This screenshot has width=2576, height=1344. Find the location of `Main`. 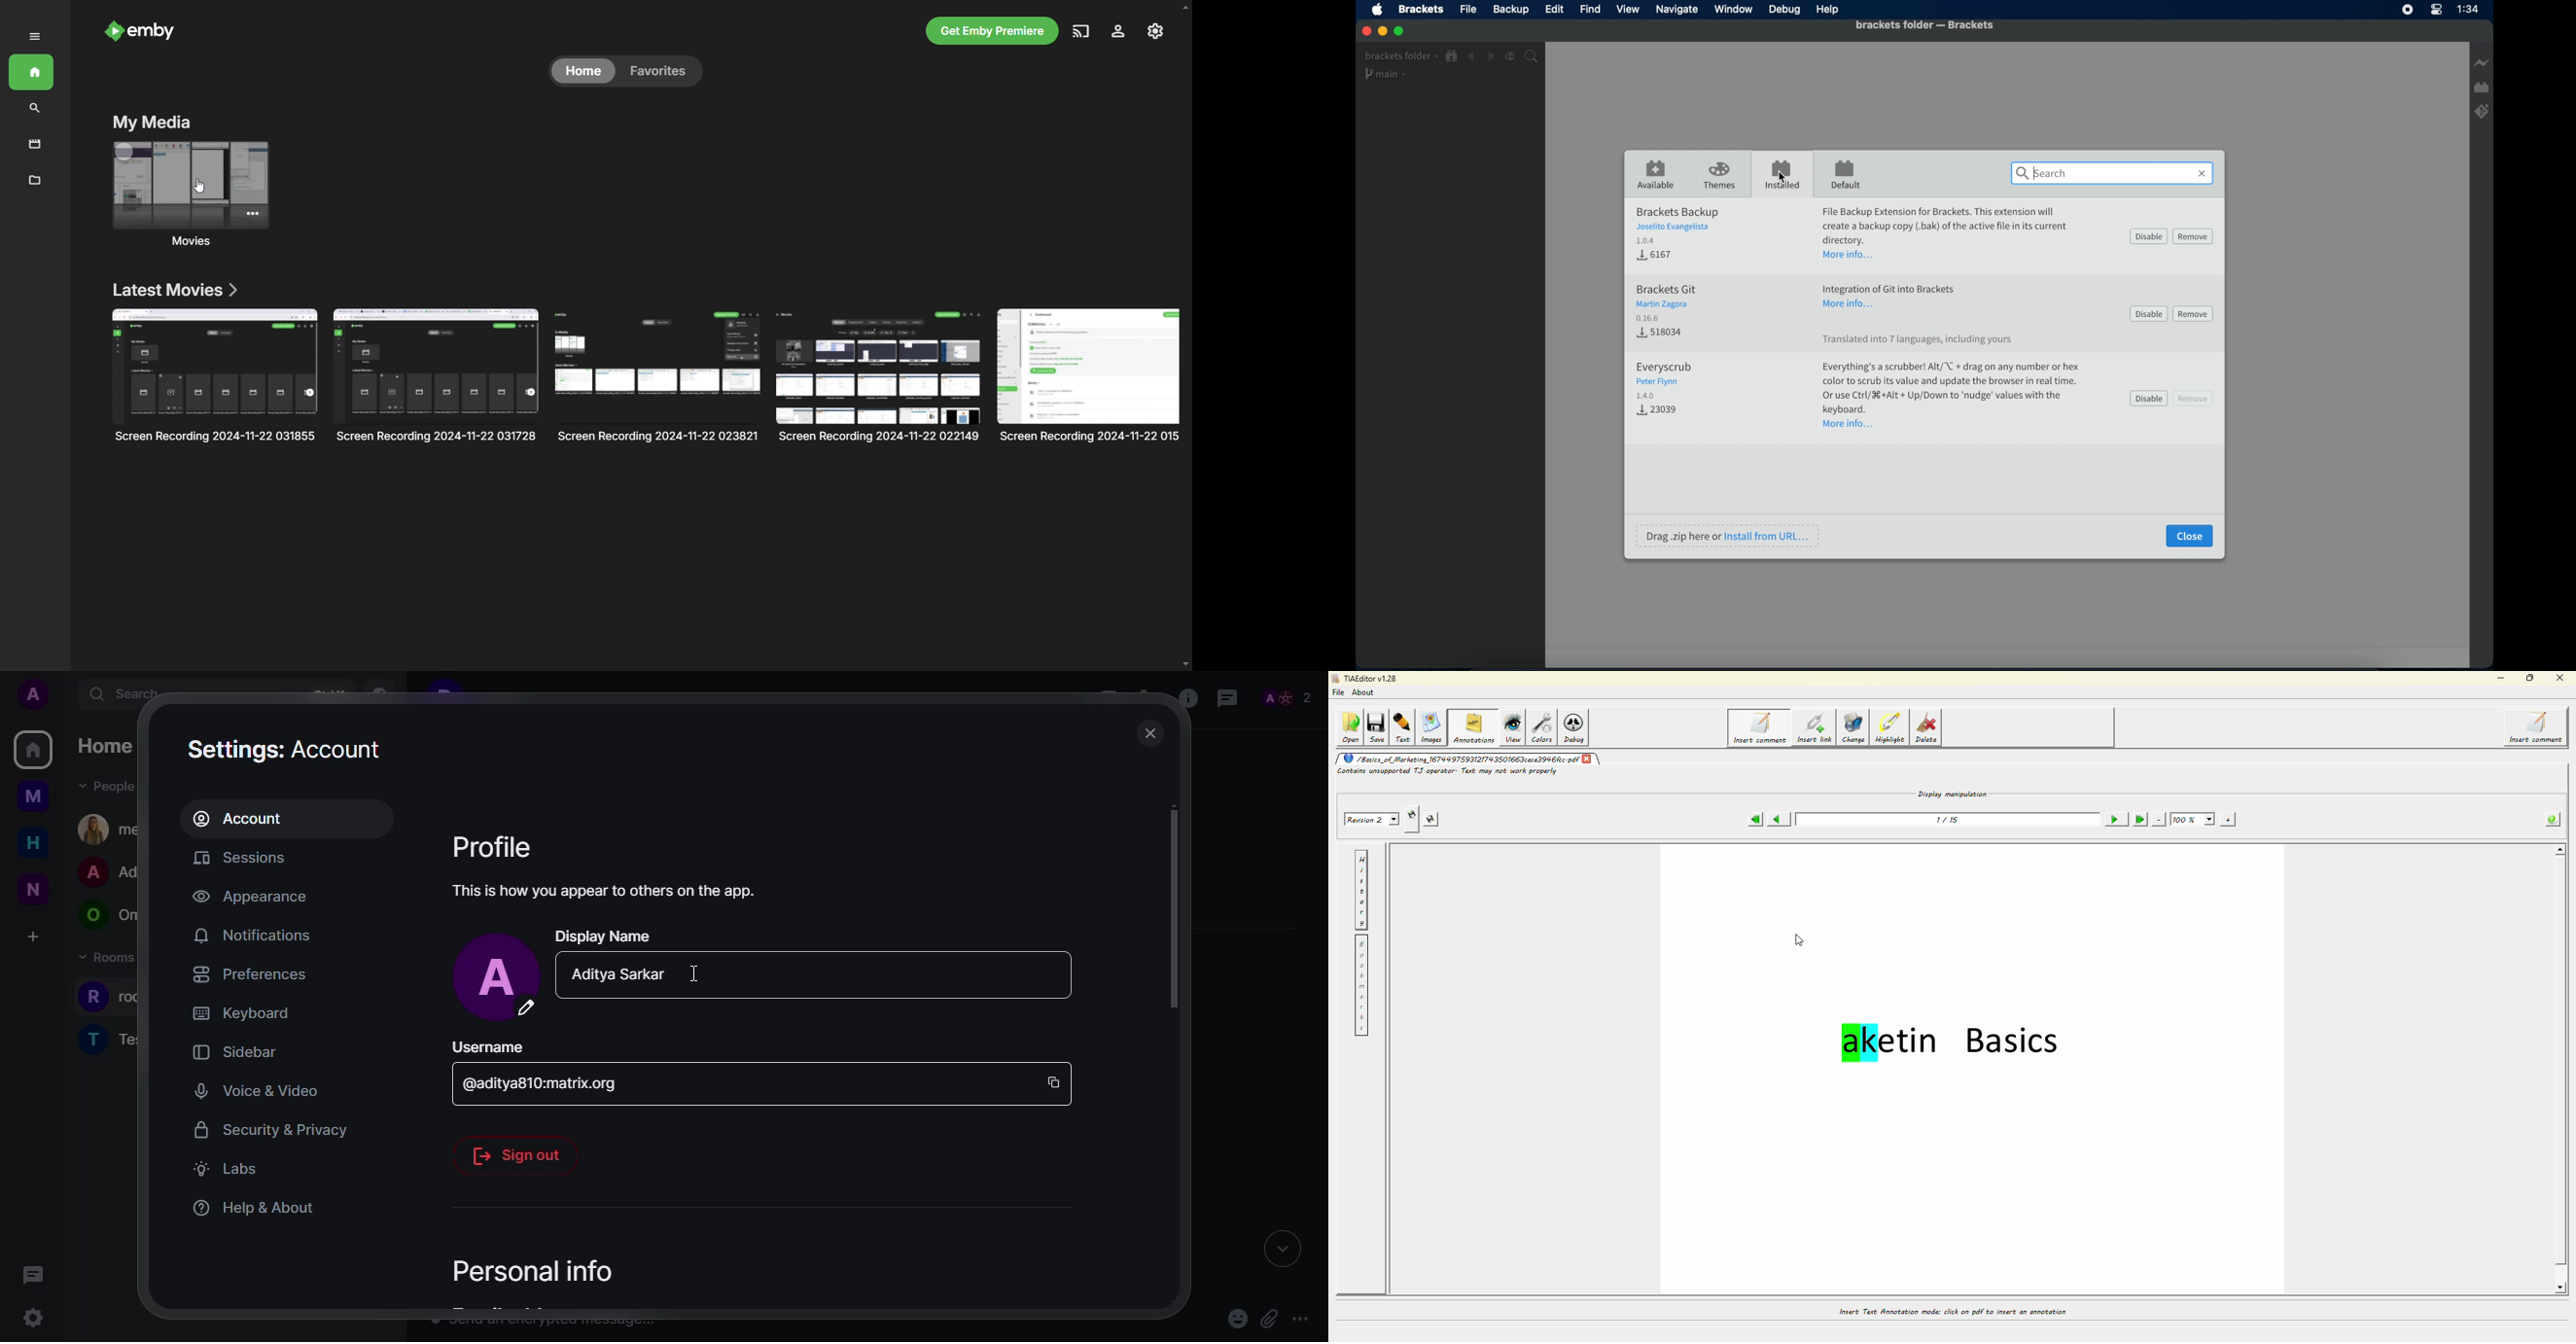

Main is located at coordinates (1386, 74).